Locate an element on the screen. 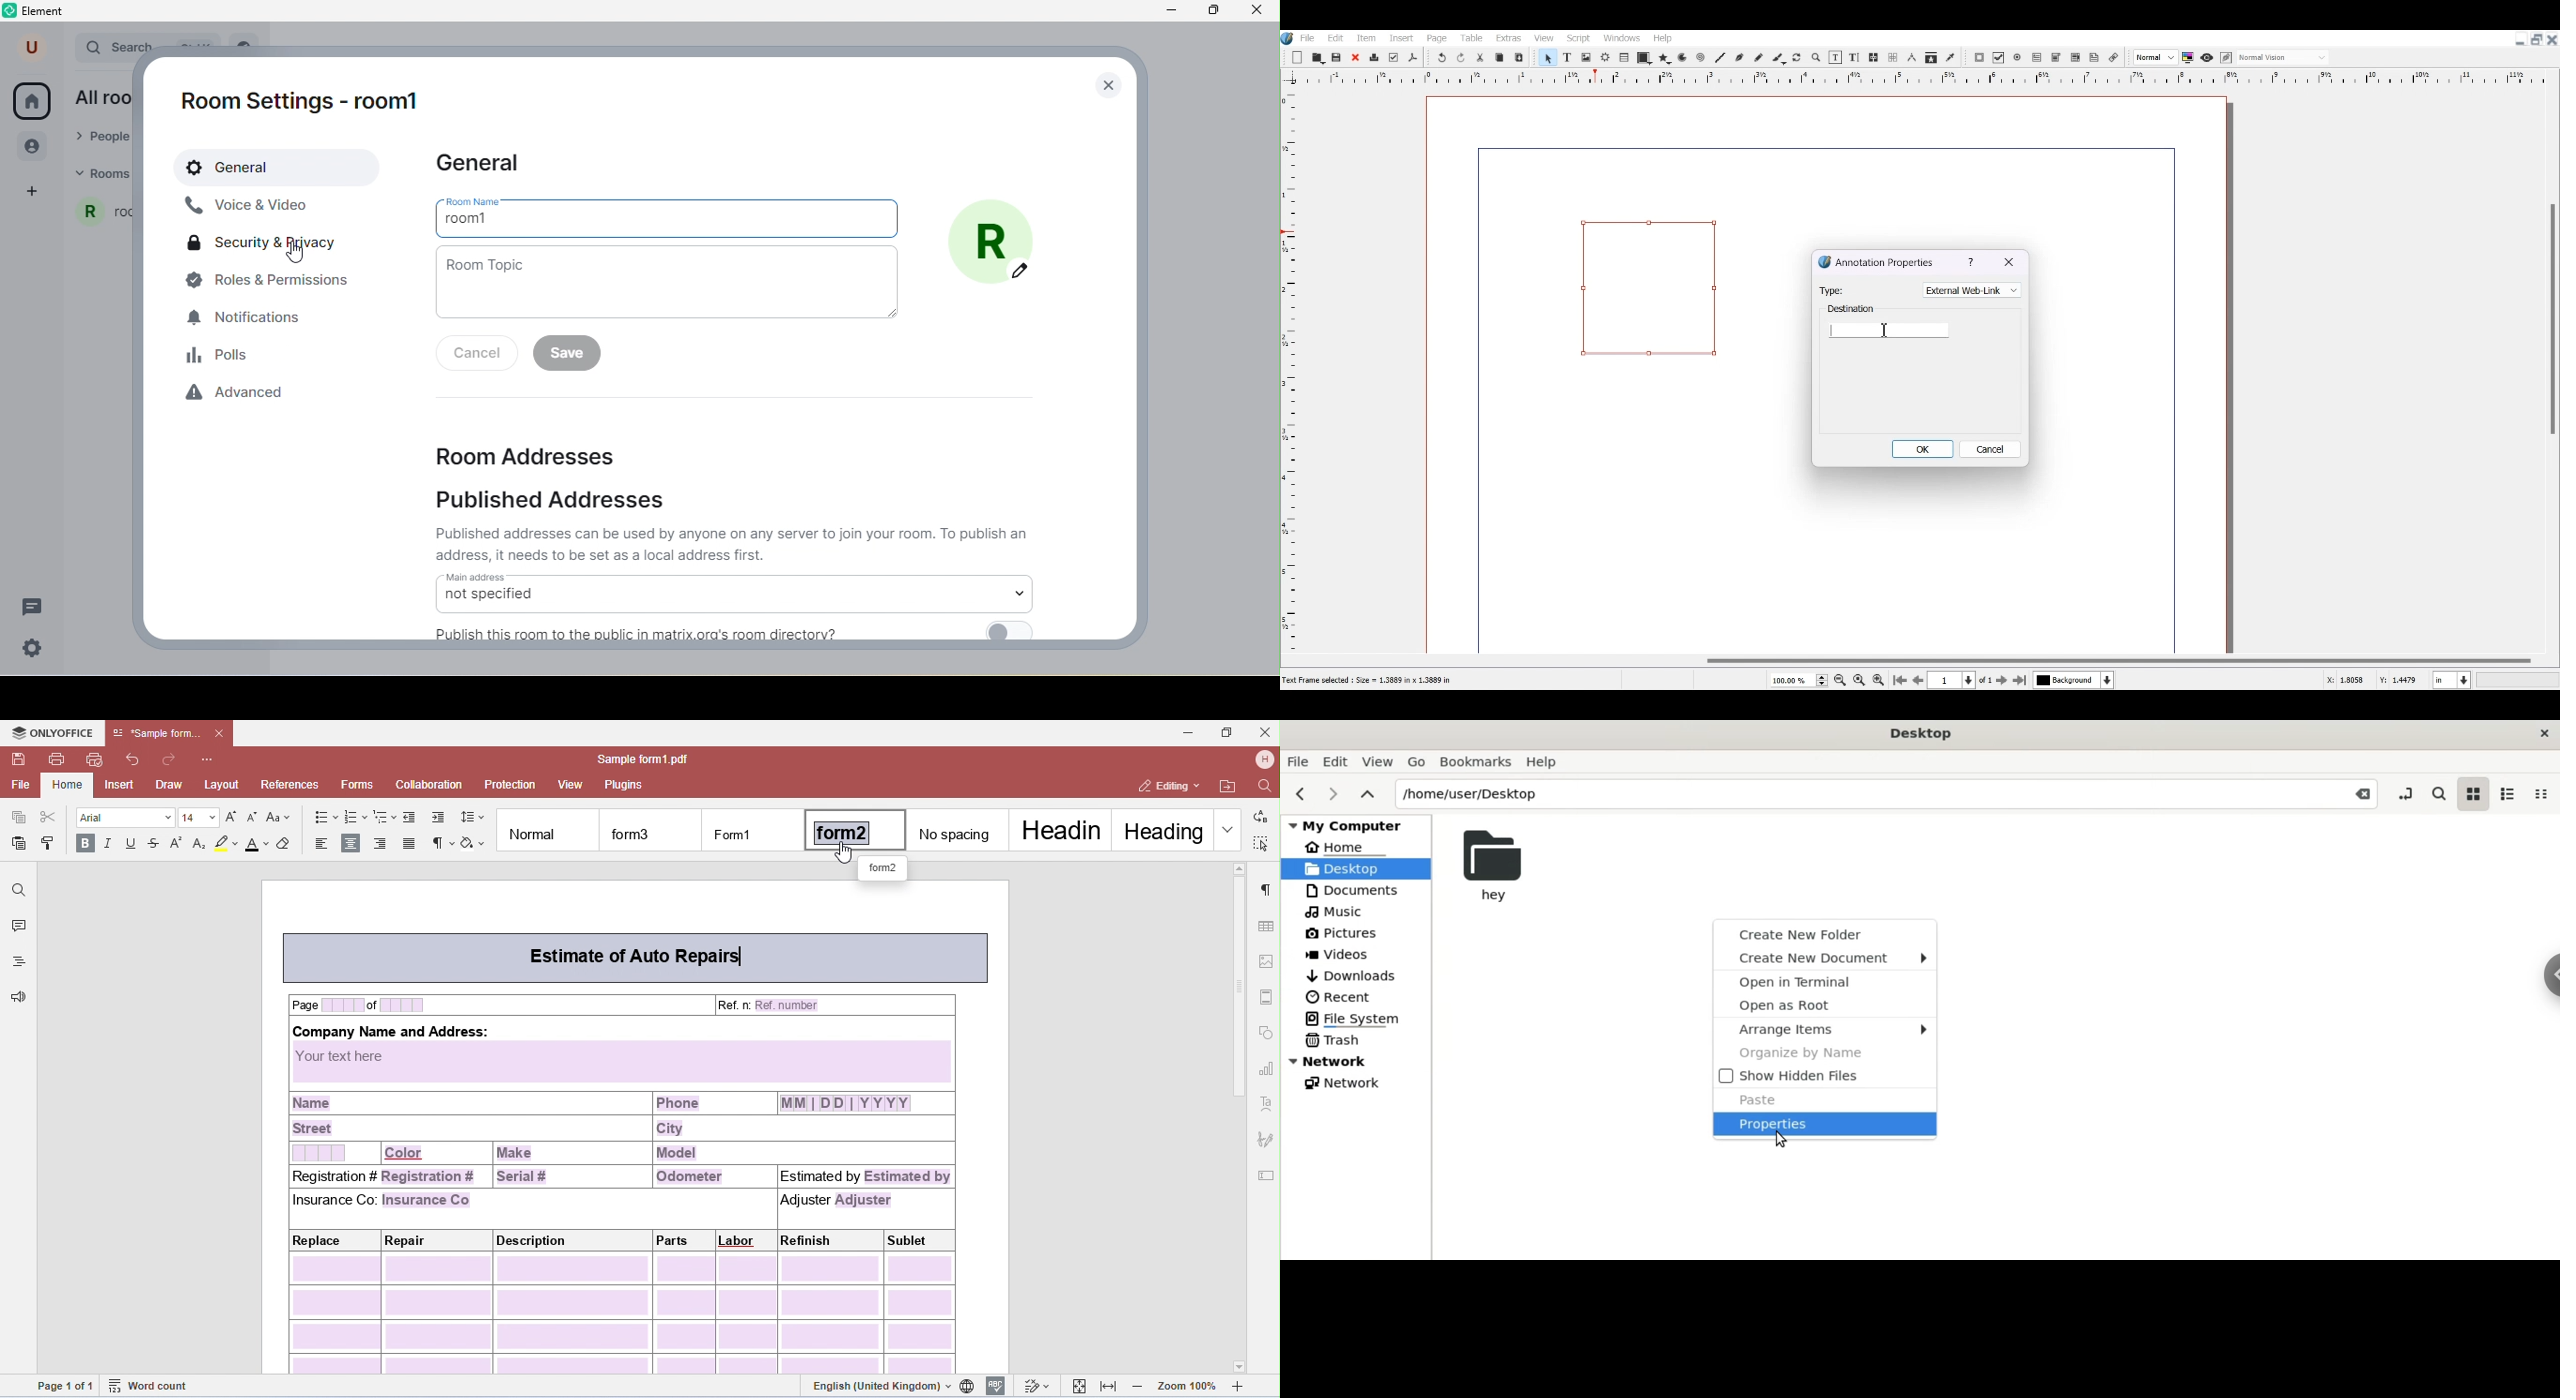 This screenshot has width=2576, height=1400. advanced is located at coordinates (243, 394).